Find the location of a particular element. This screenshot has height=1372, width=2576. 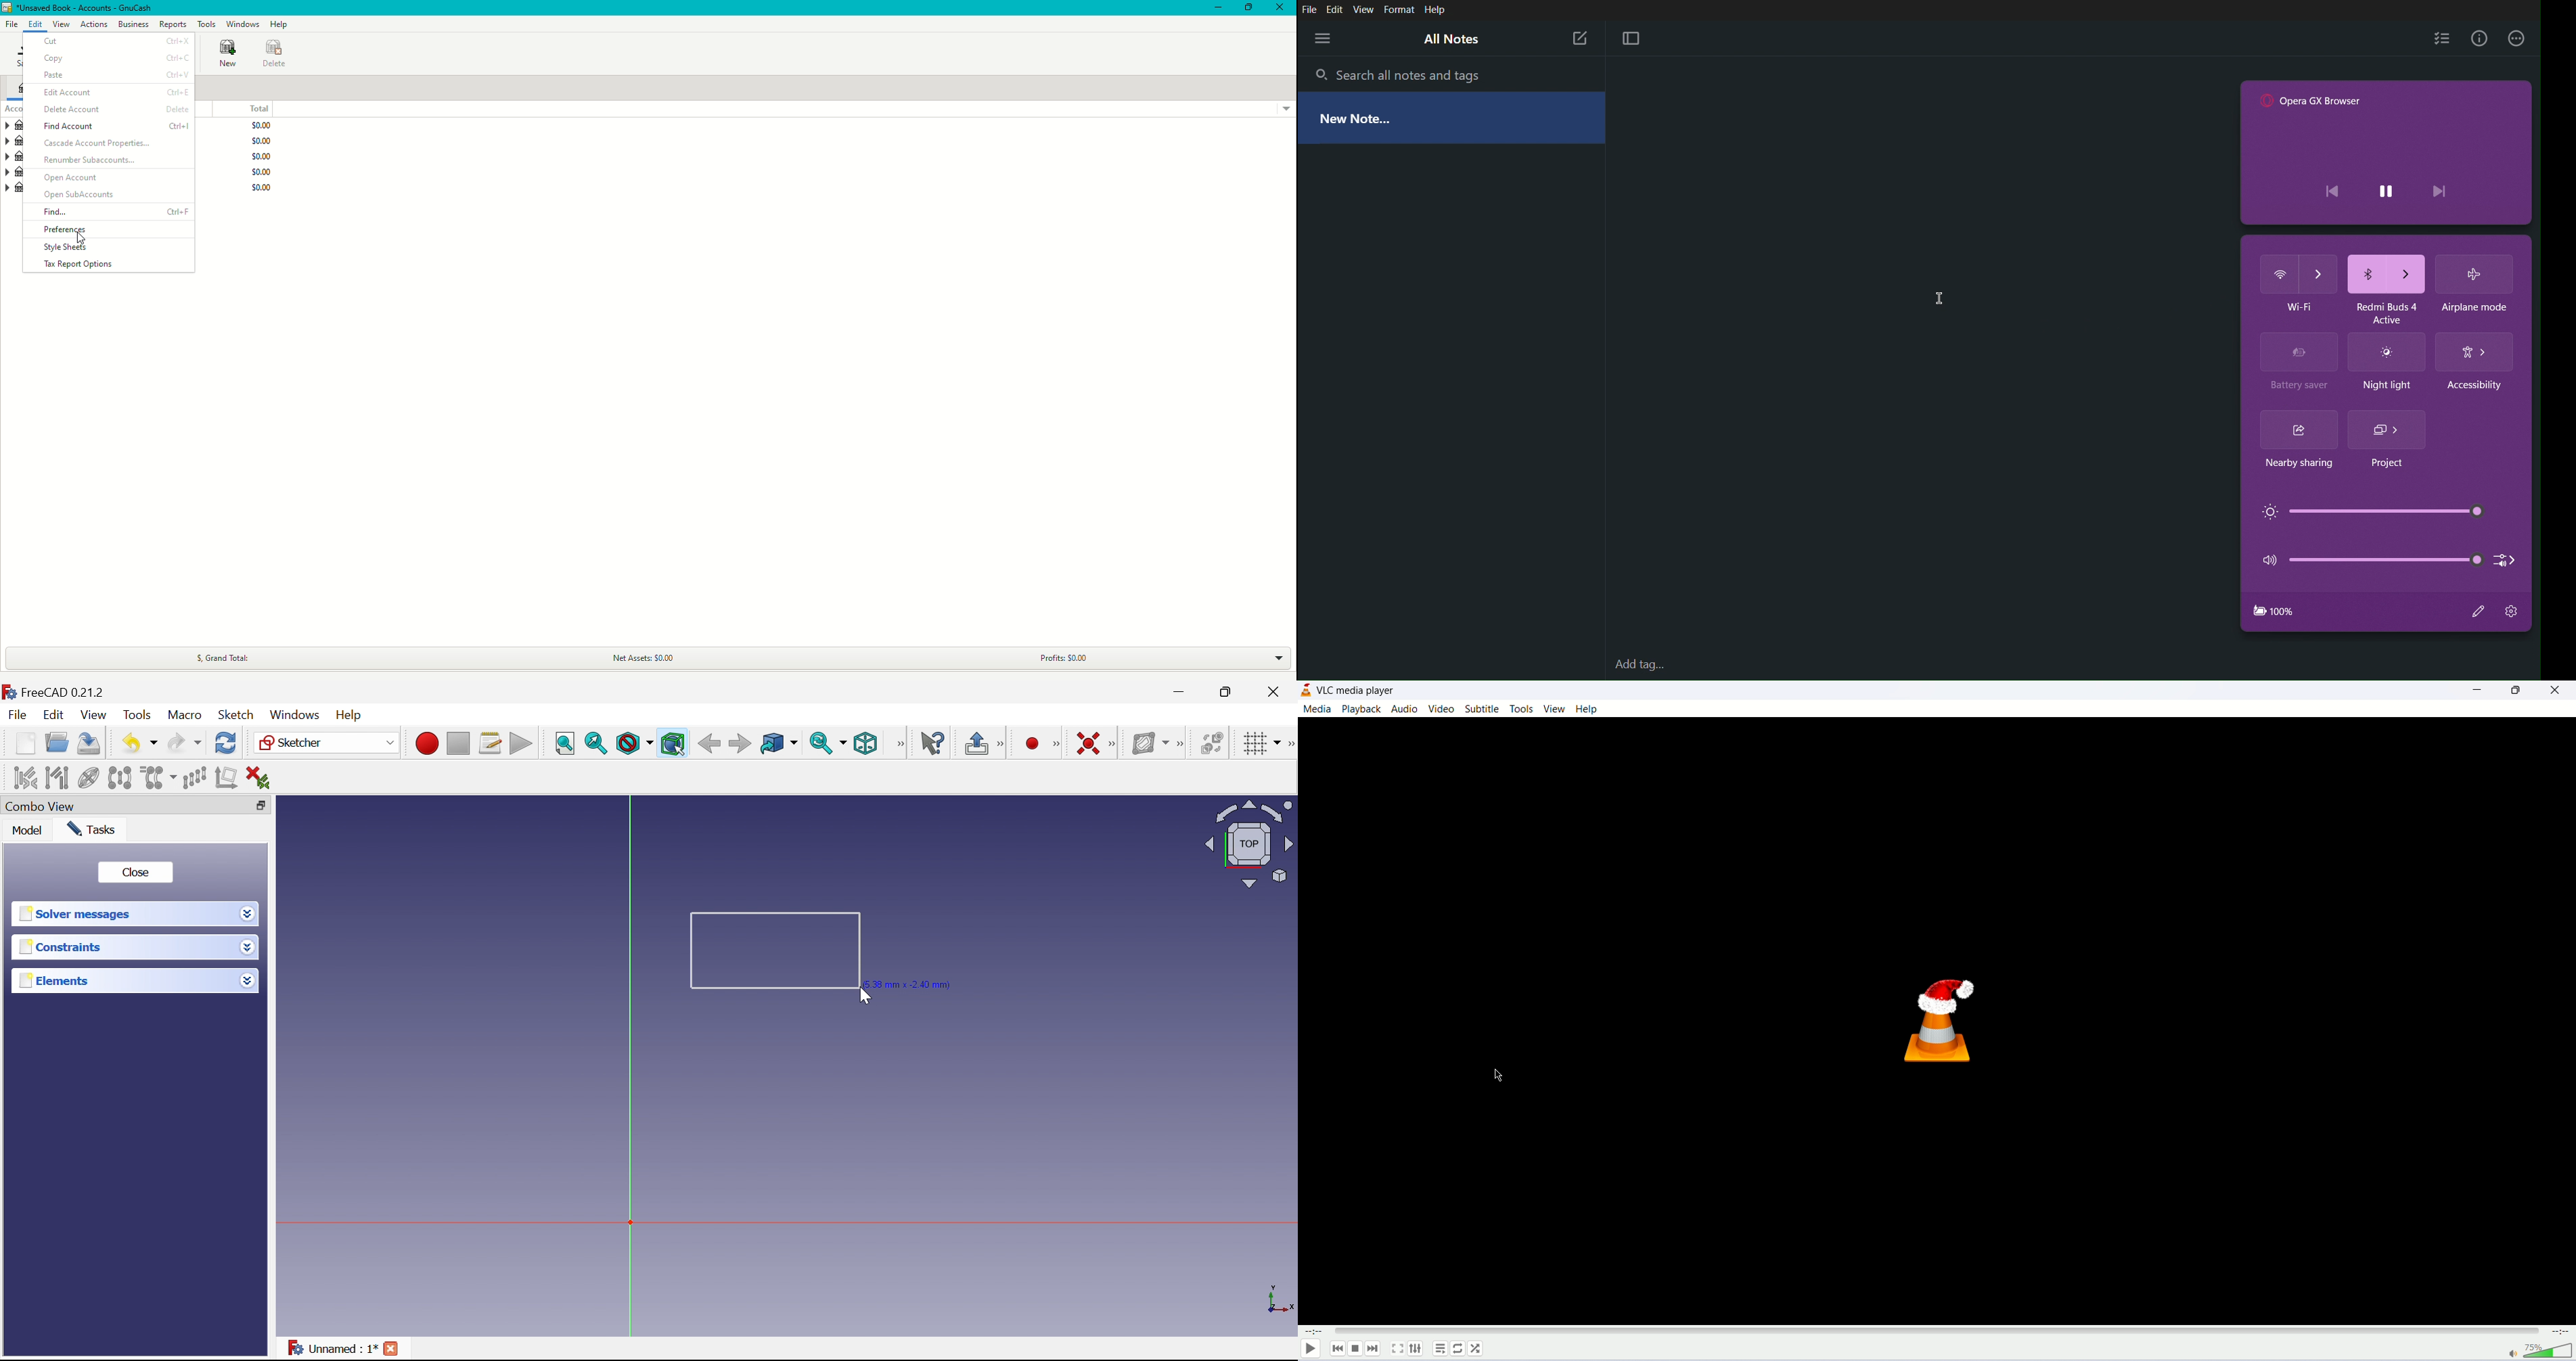

[Sketcher edit tools] is located at coordinates (1290, 743).